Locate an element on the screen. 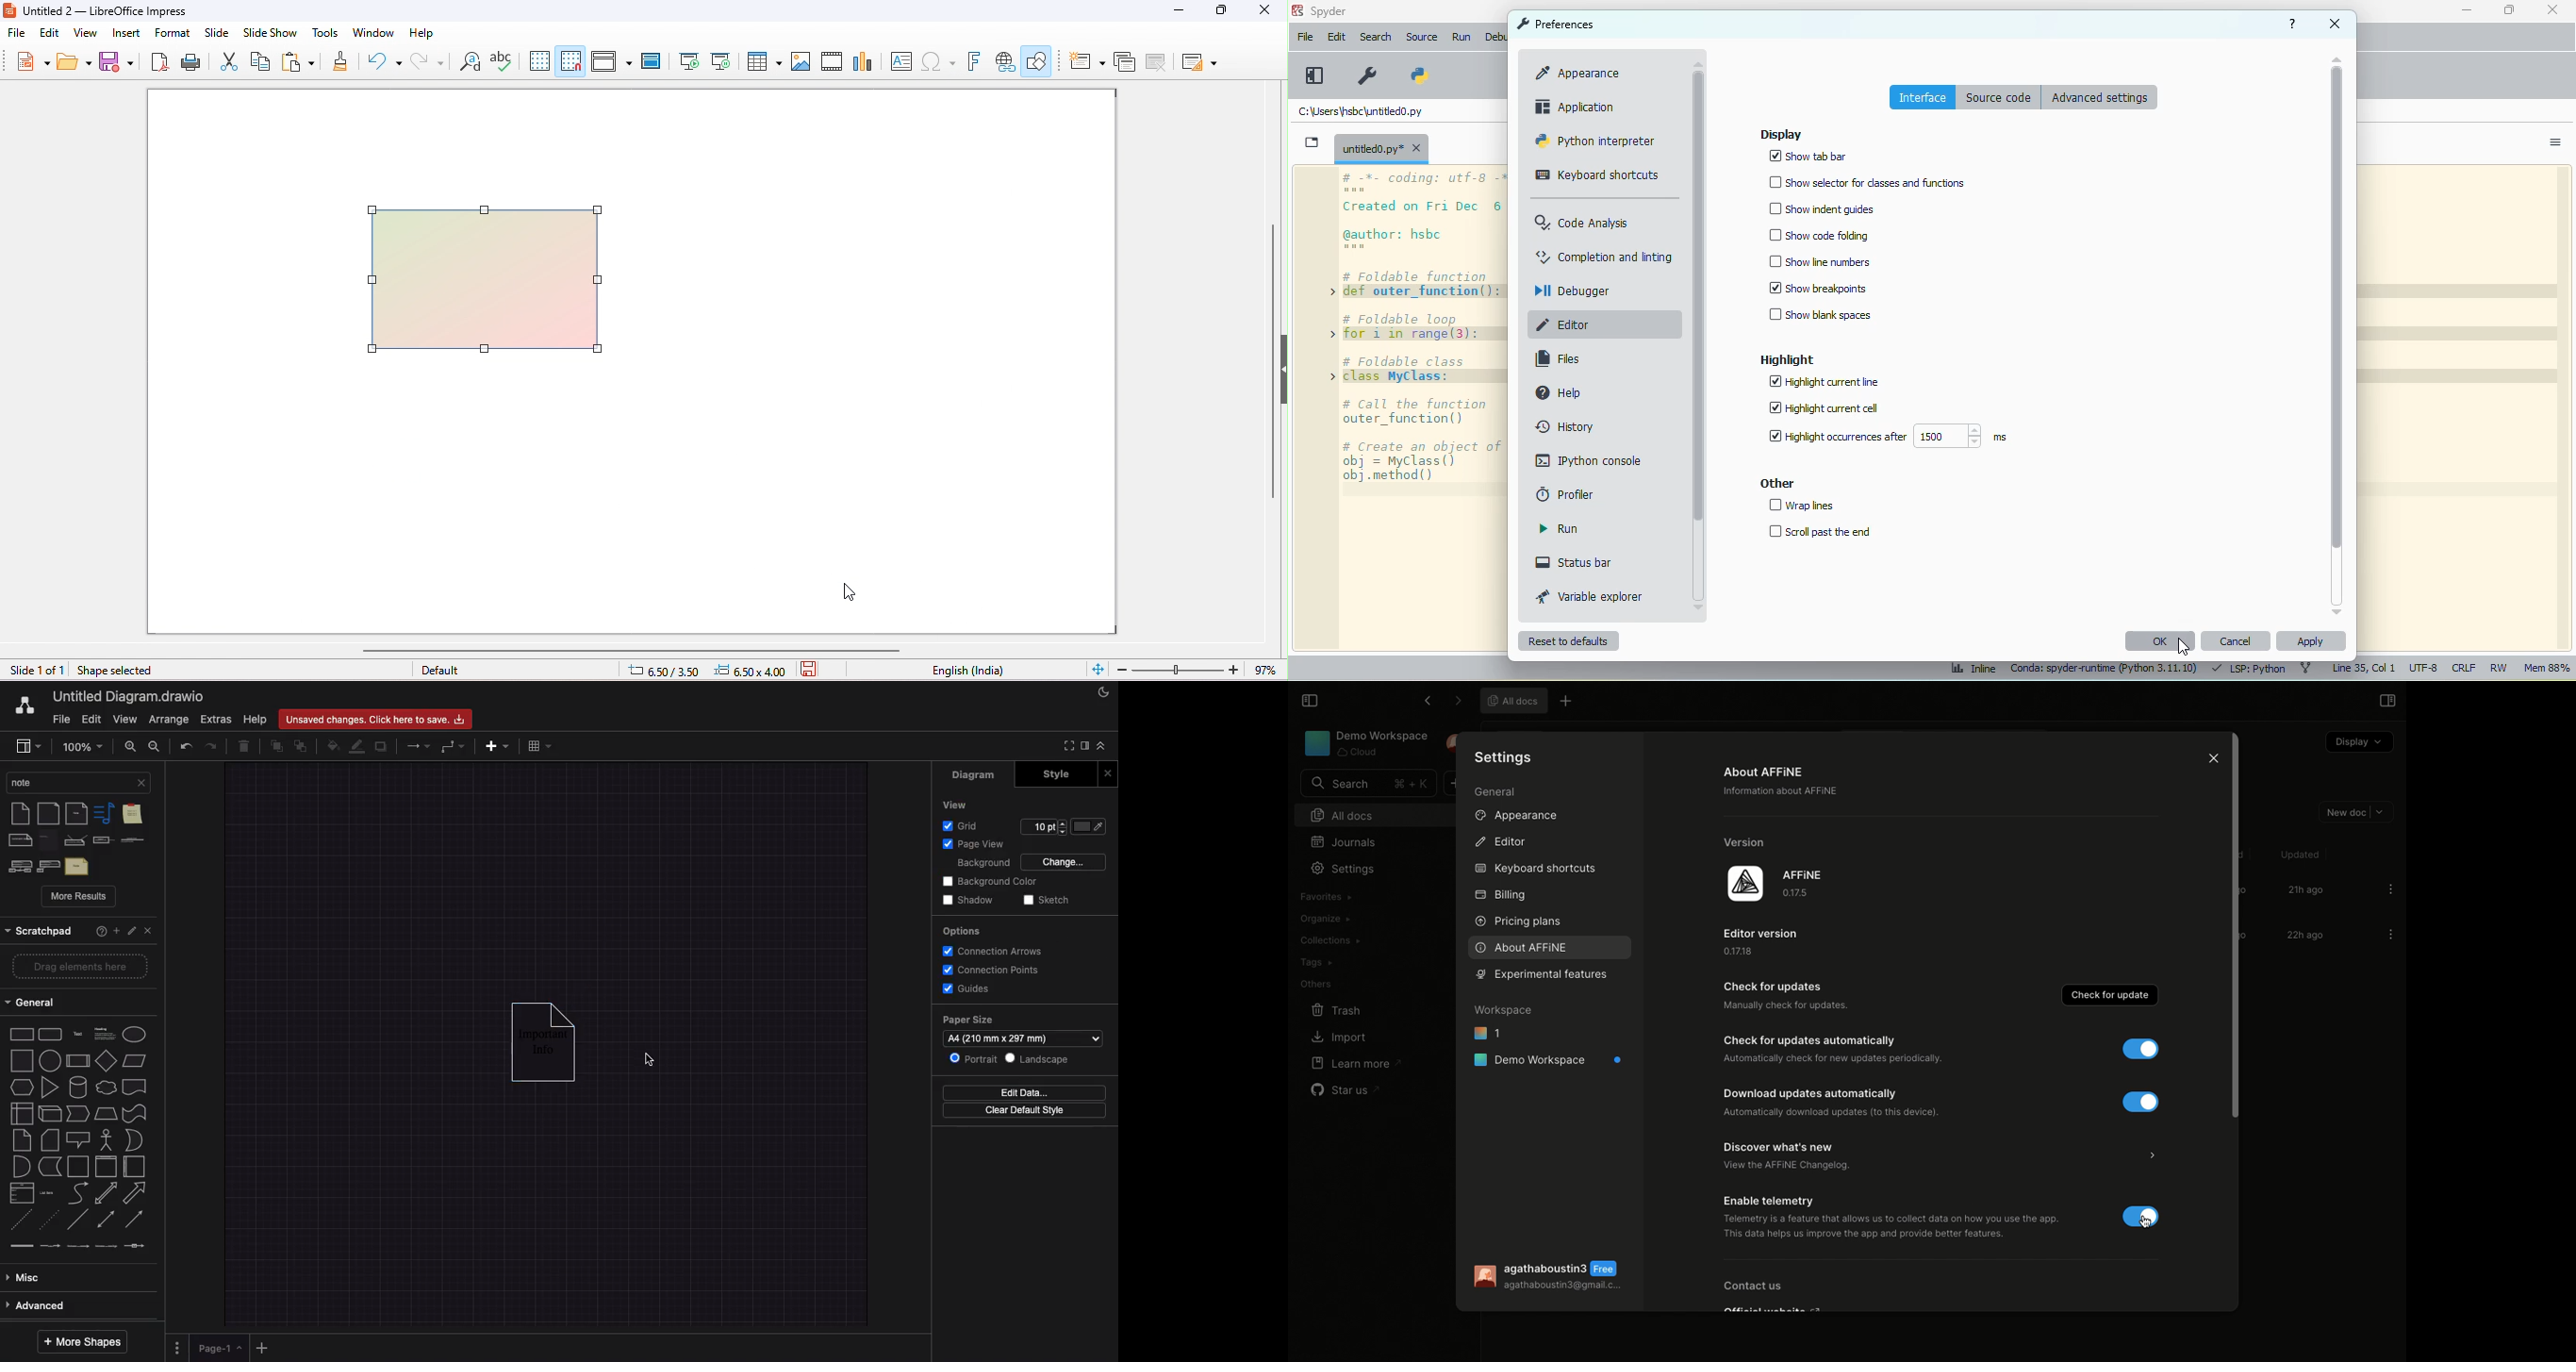 This screenshot has height=1372, width=2576. paste is located at coordinates (297, 59).